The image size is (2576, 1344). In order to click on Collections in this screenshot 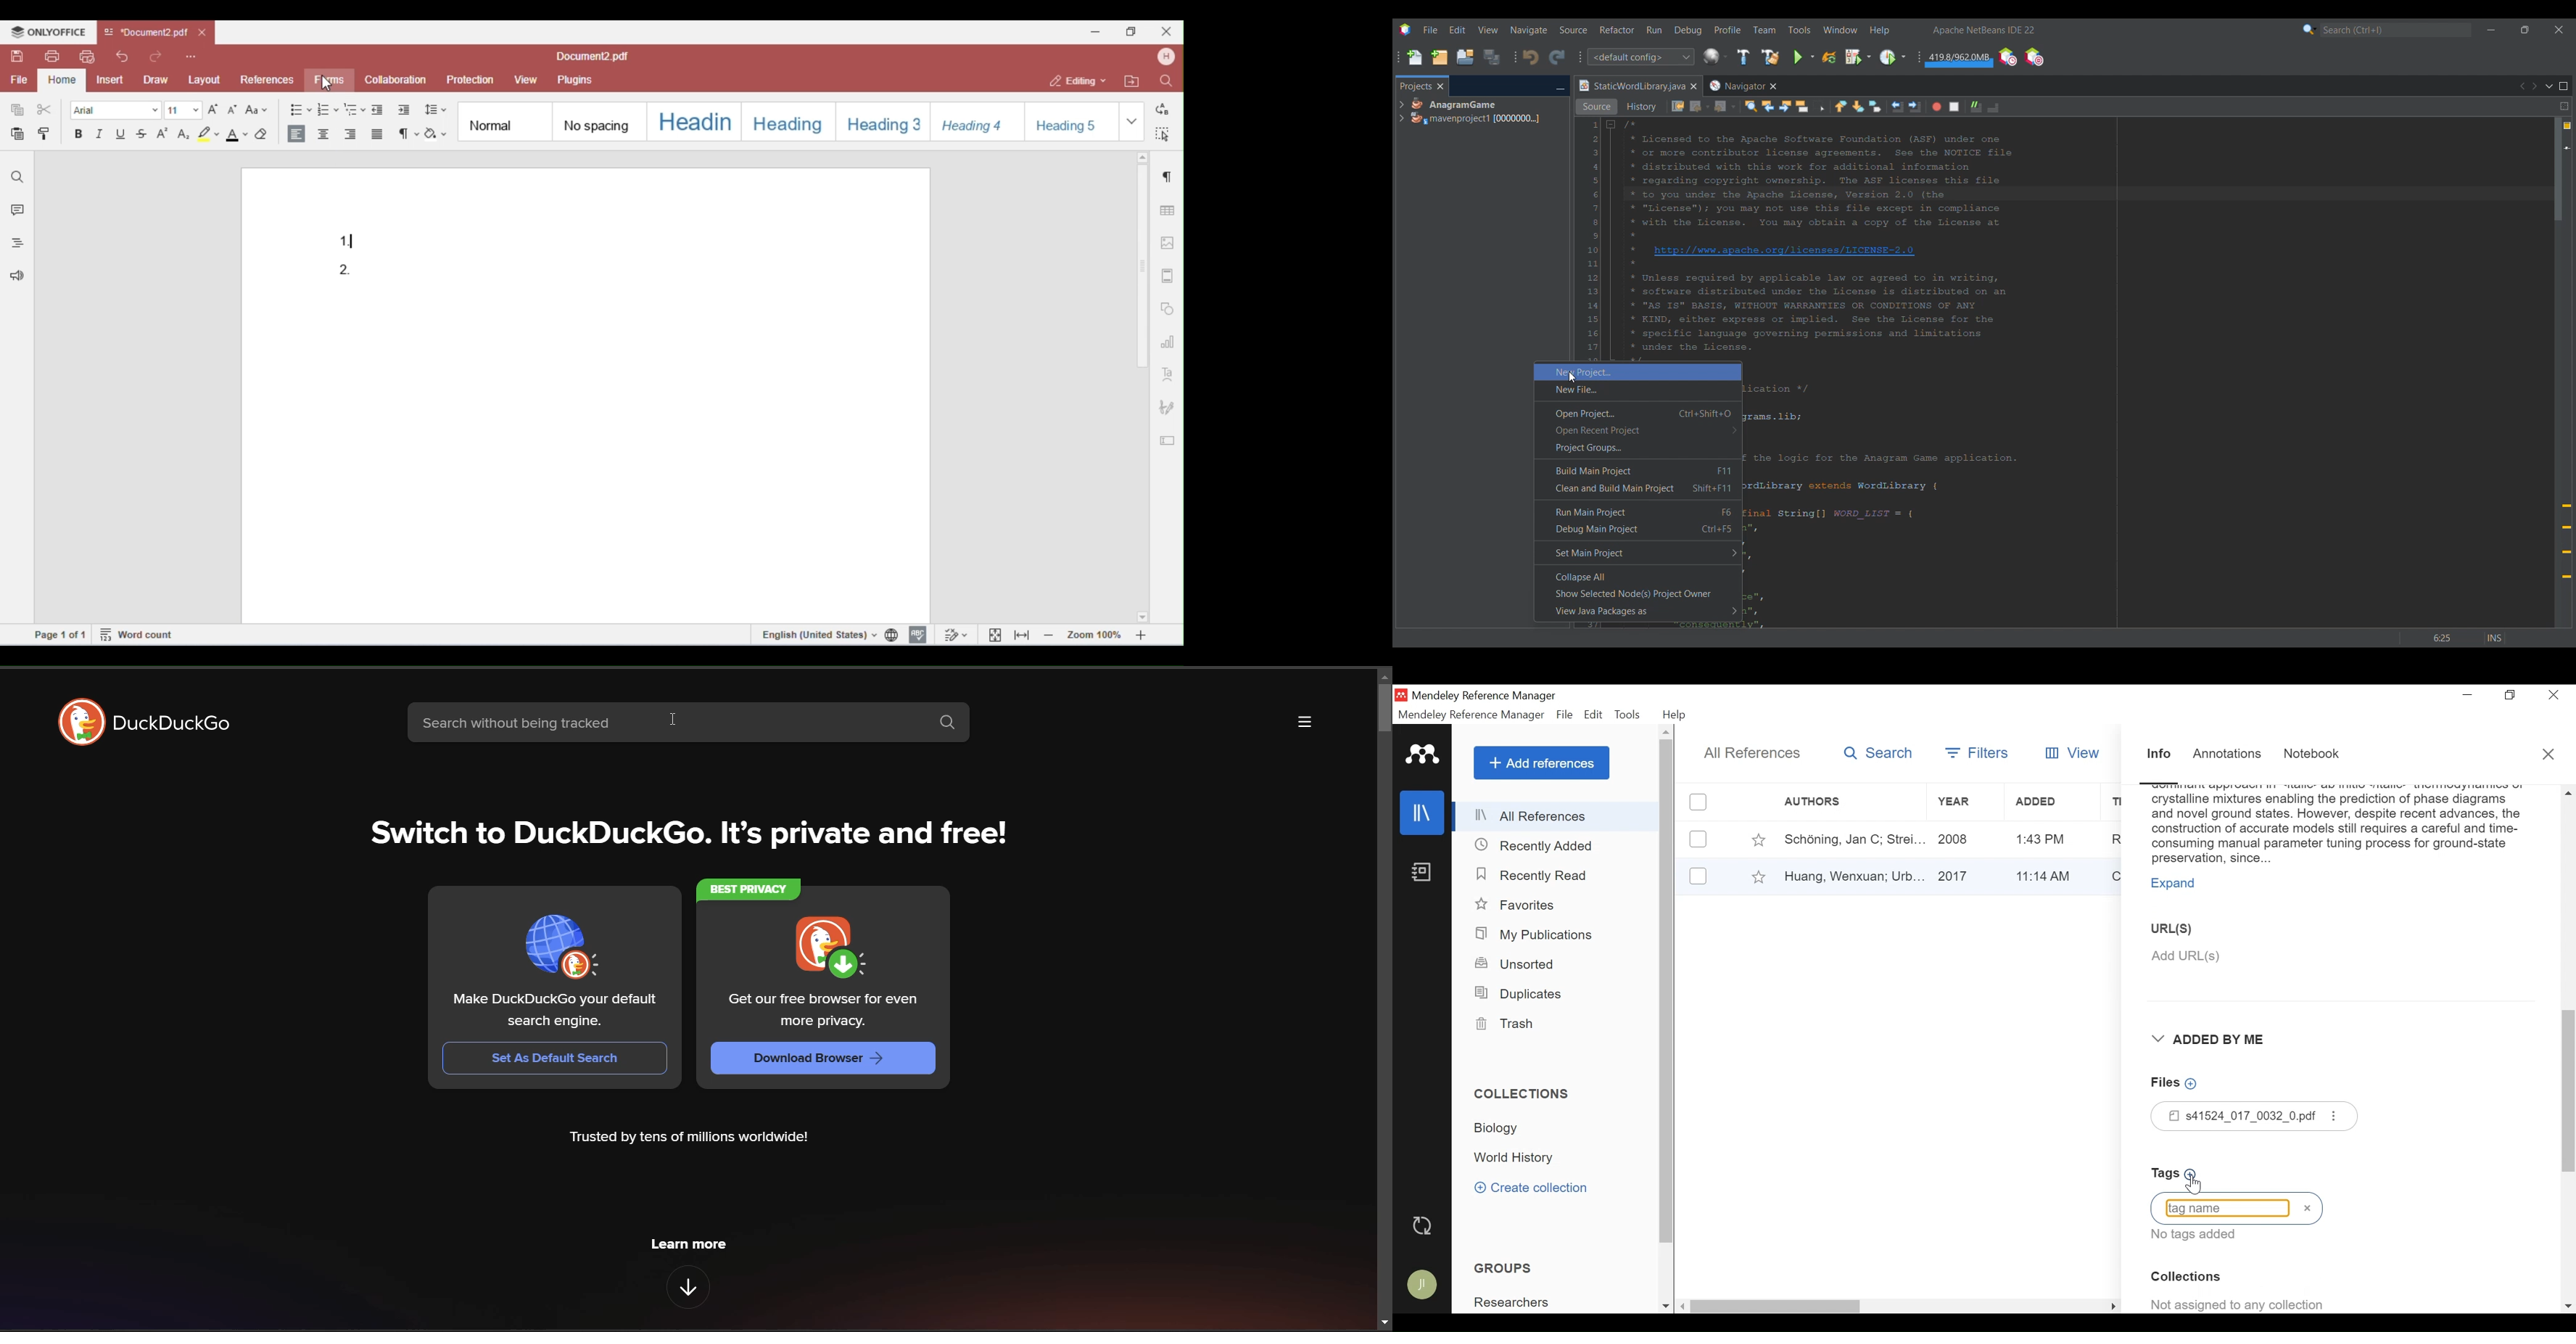, I will do `click(1523, 1094)`.